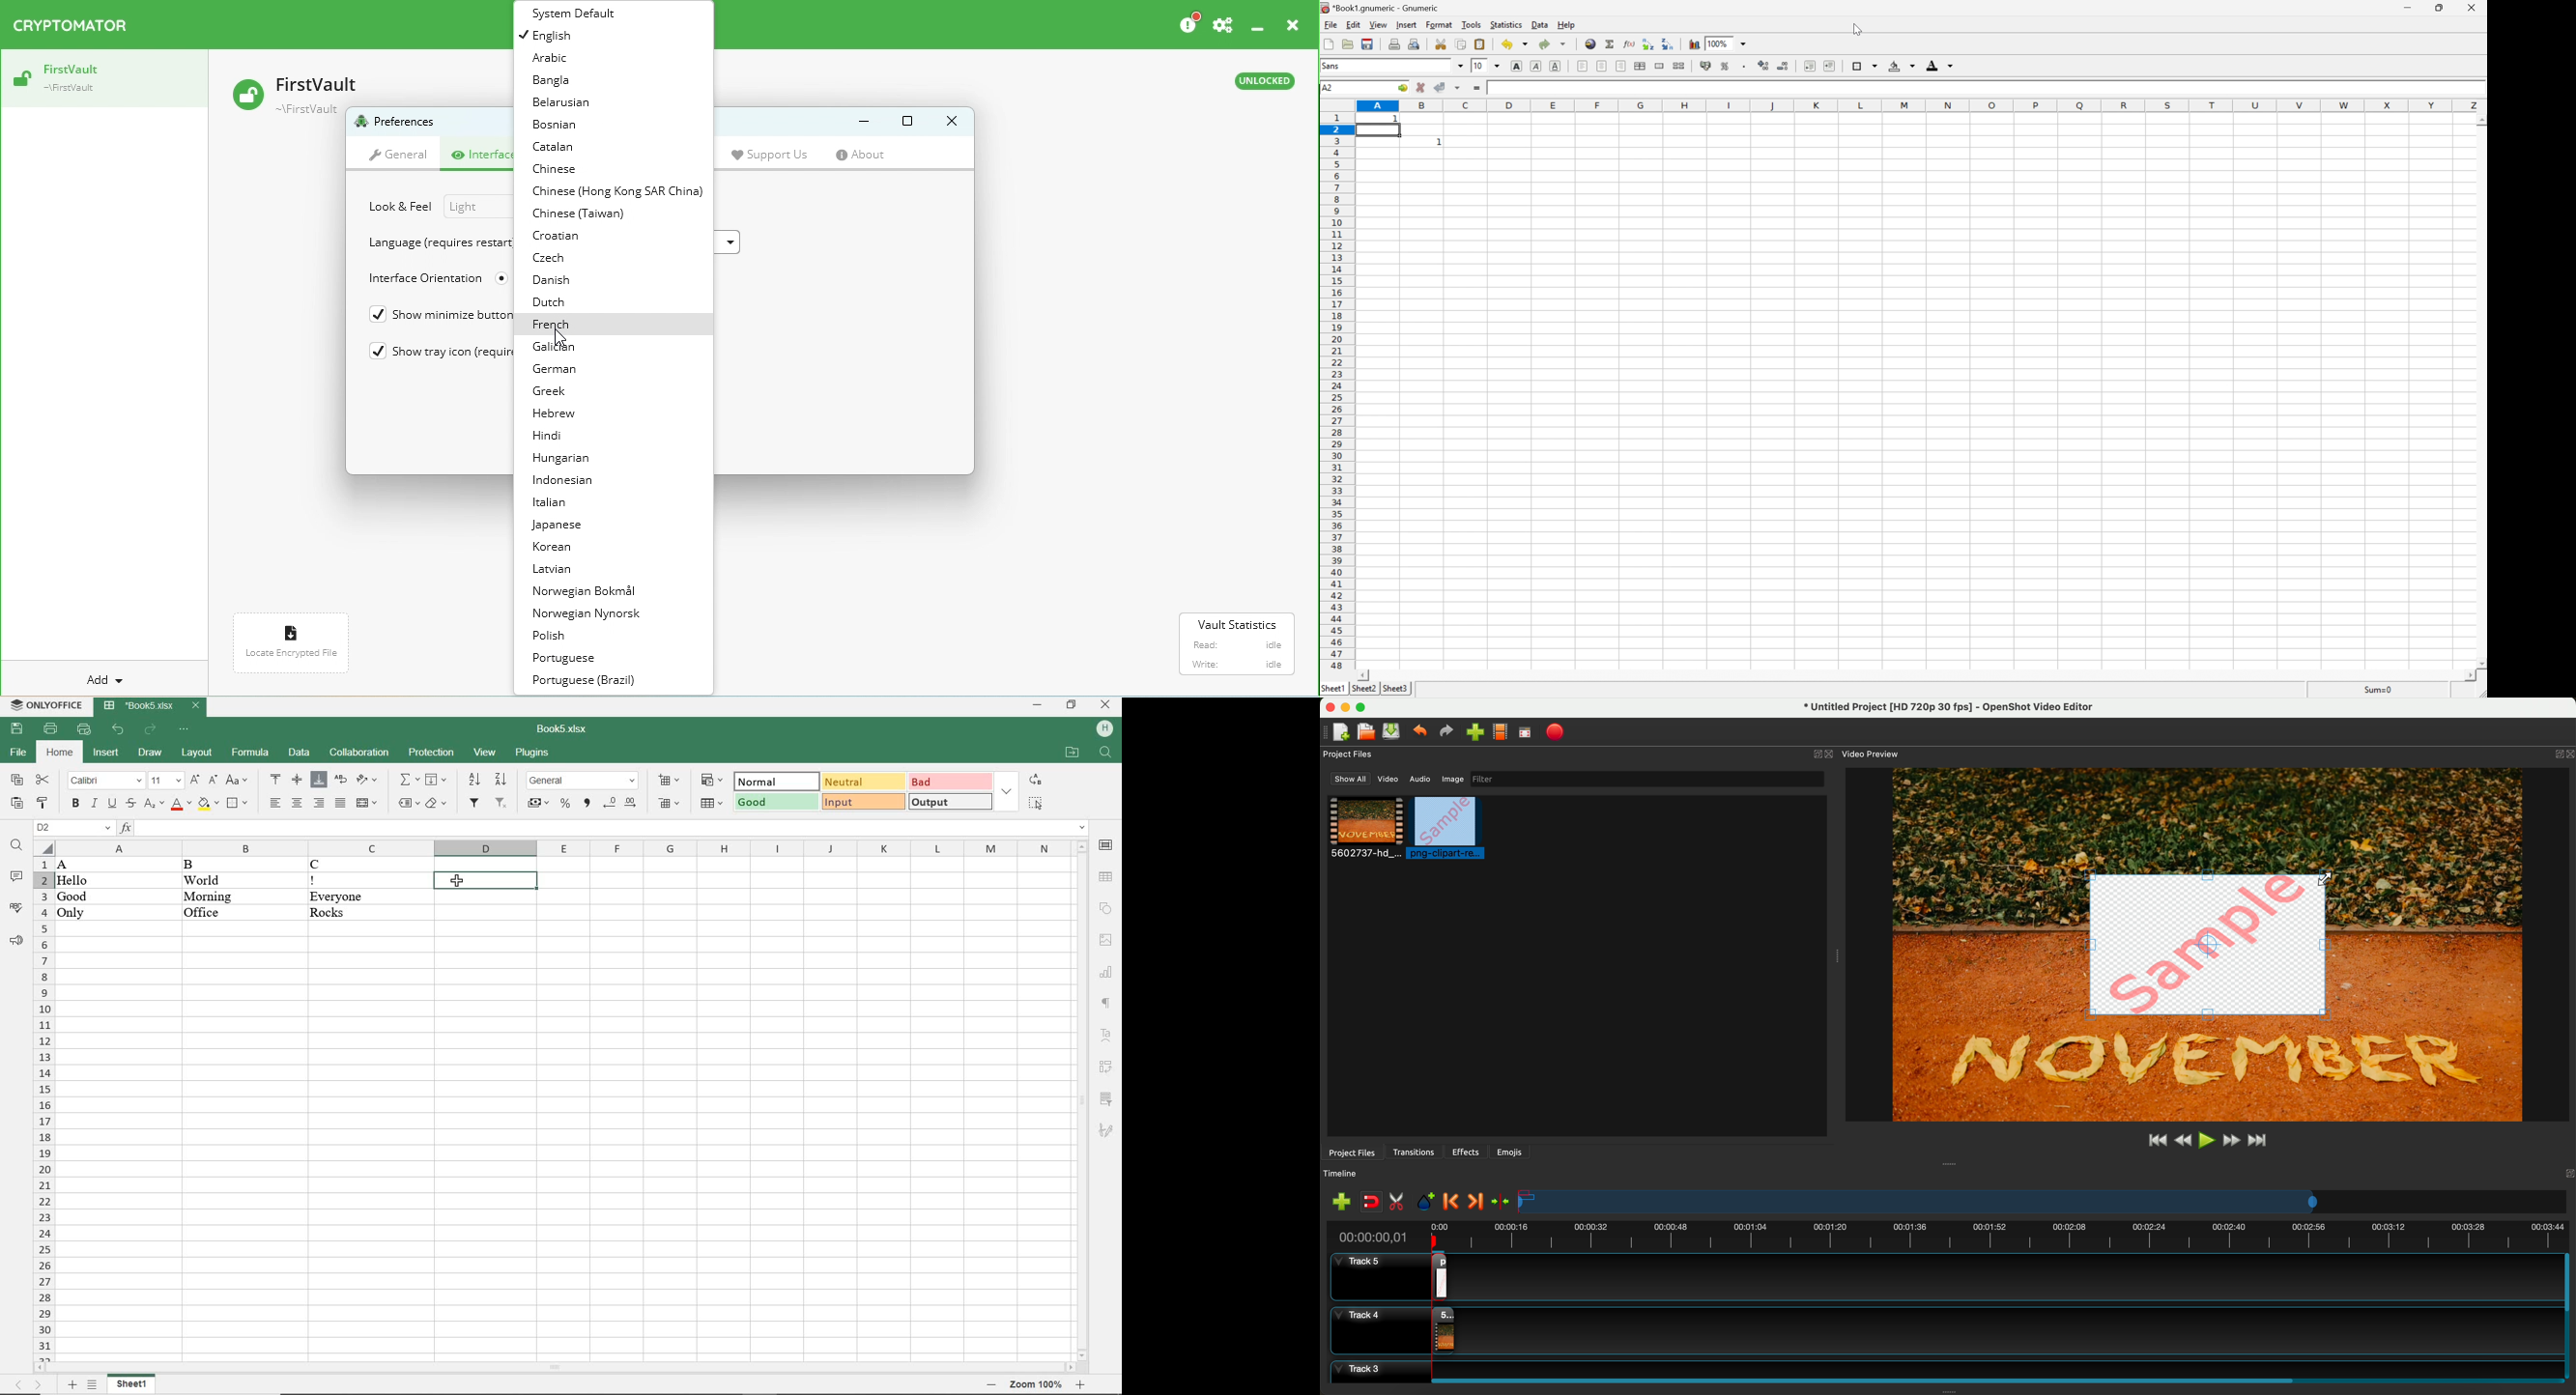  What do you see at coordinates (181, 806) in the screenshot?
I see `FONT COLOR` at bounding box center [181, 806].